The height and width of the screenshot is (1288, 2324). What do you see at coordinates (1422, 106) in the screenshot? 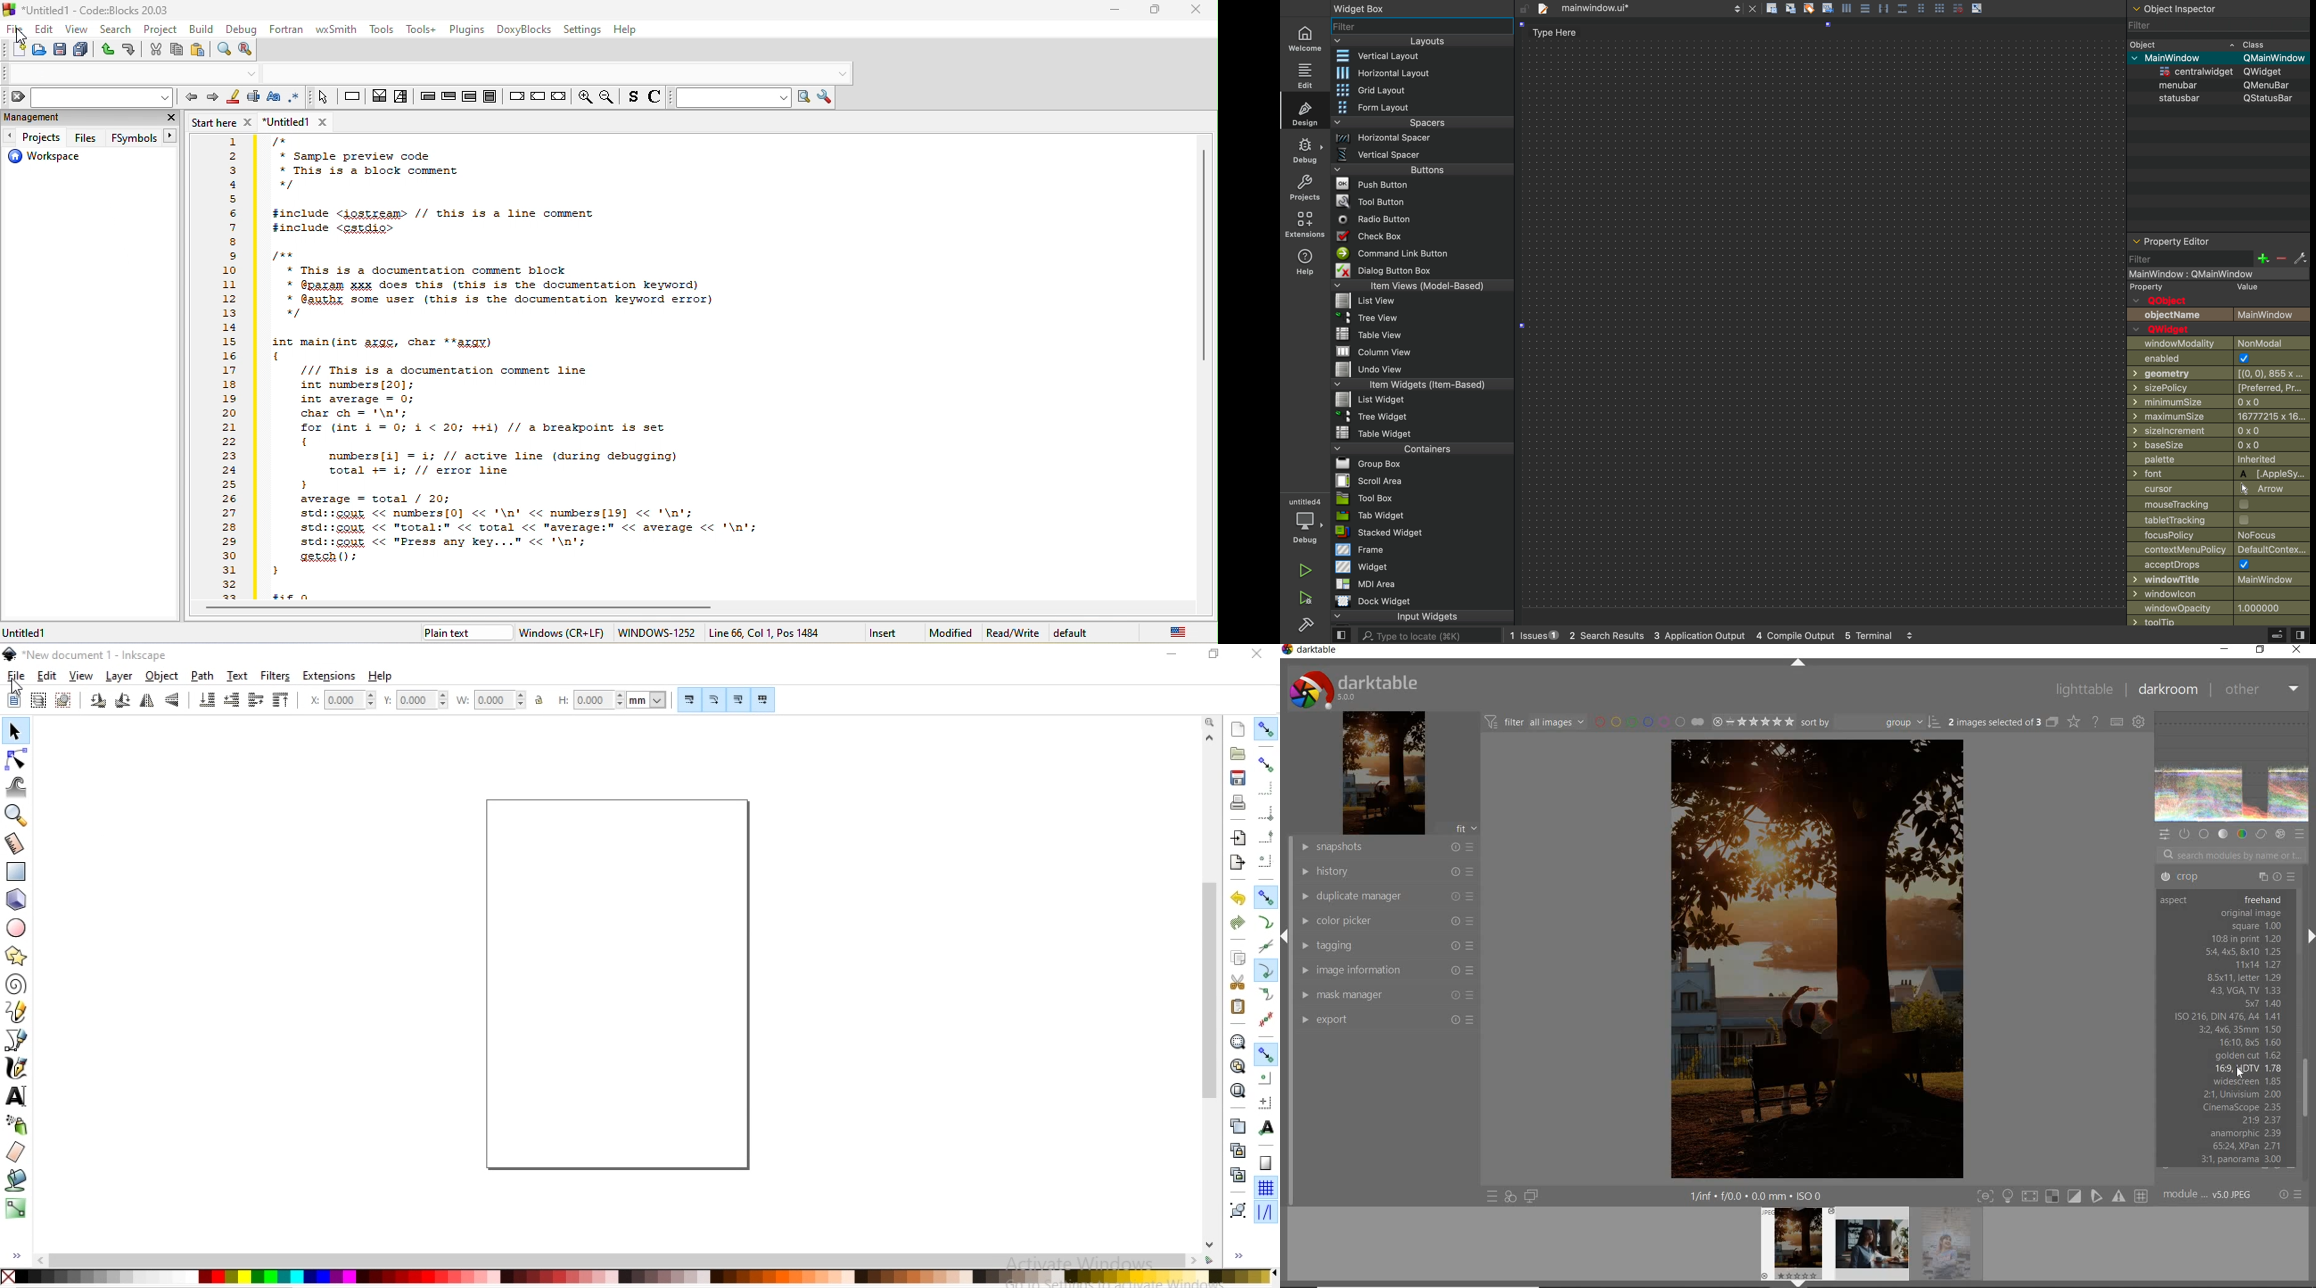
I see `form layout` at bounding box center [1422, 106].